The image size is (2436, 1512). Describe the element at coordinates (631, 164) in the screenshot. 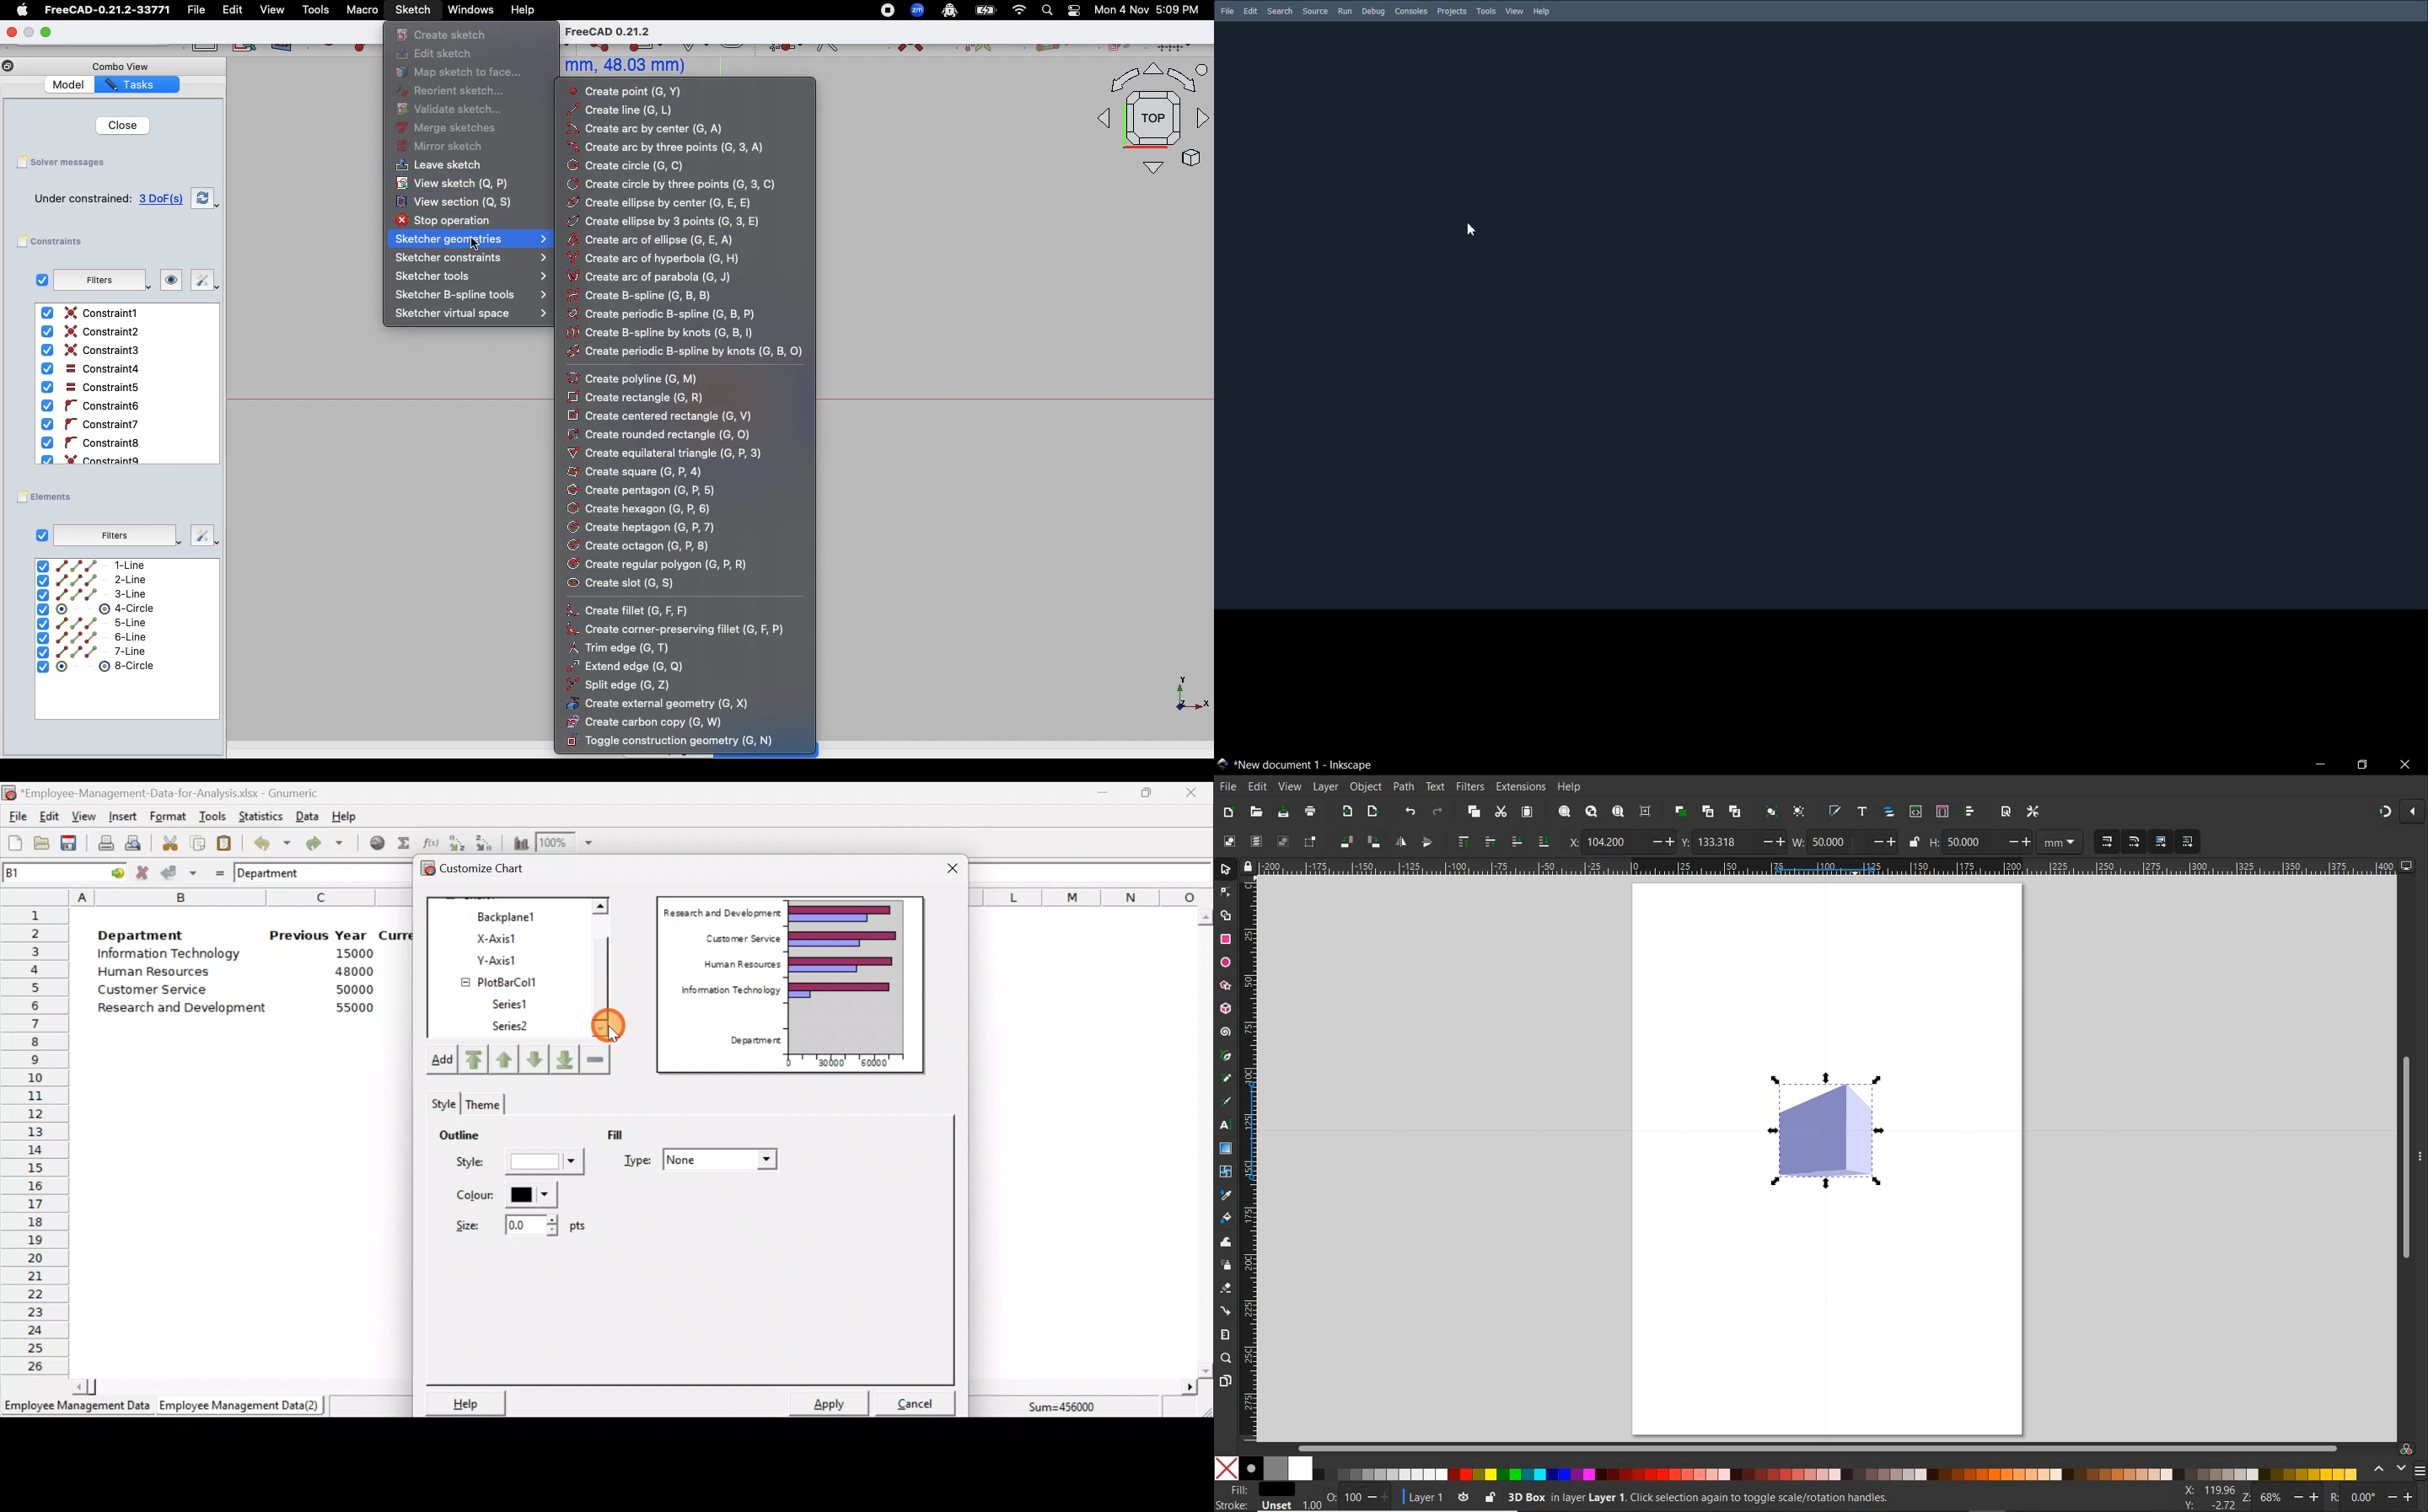

I see `Create circle (G, C)` at that location.